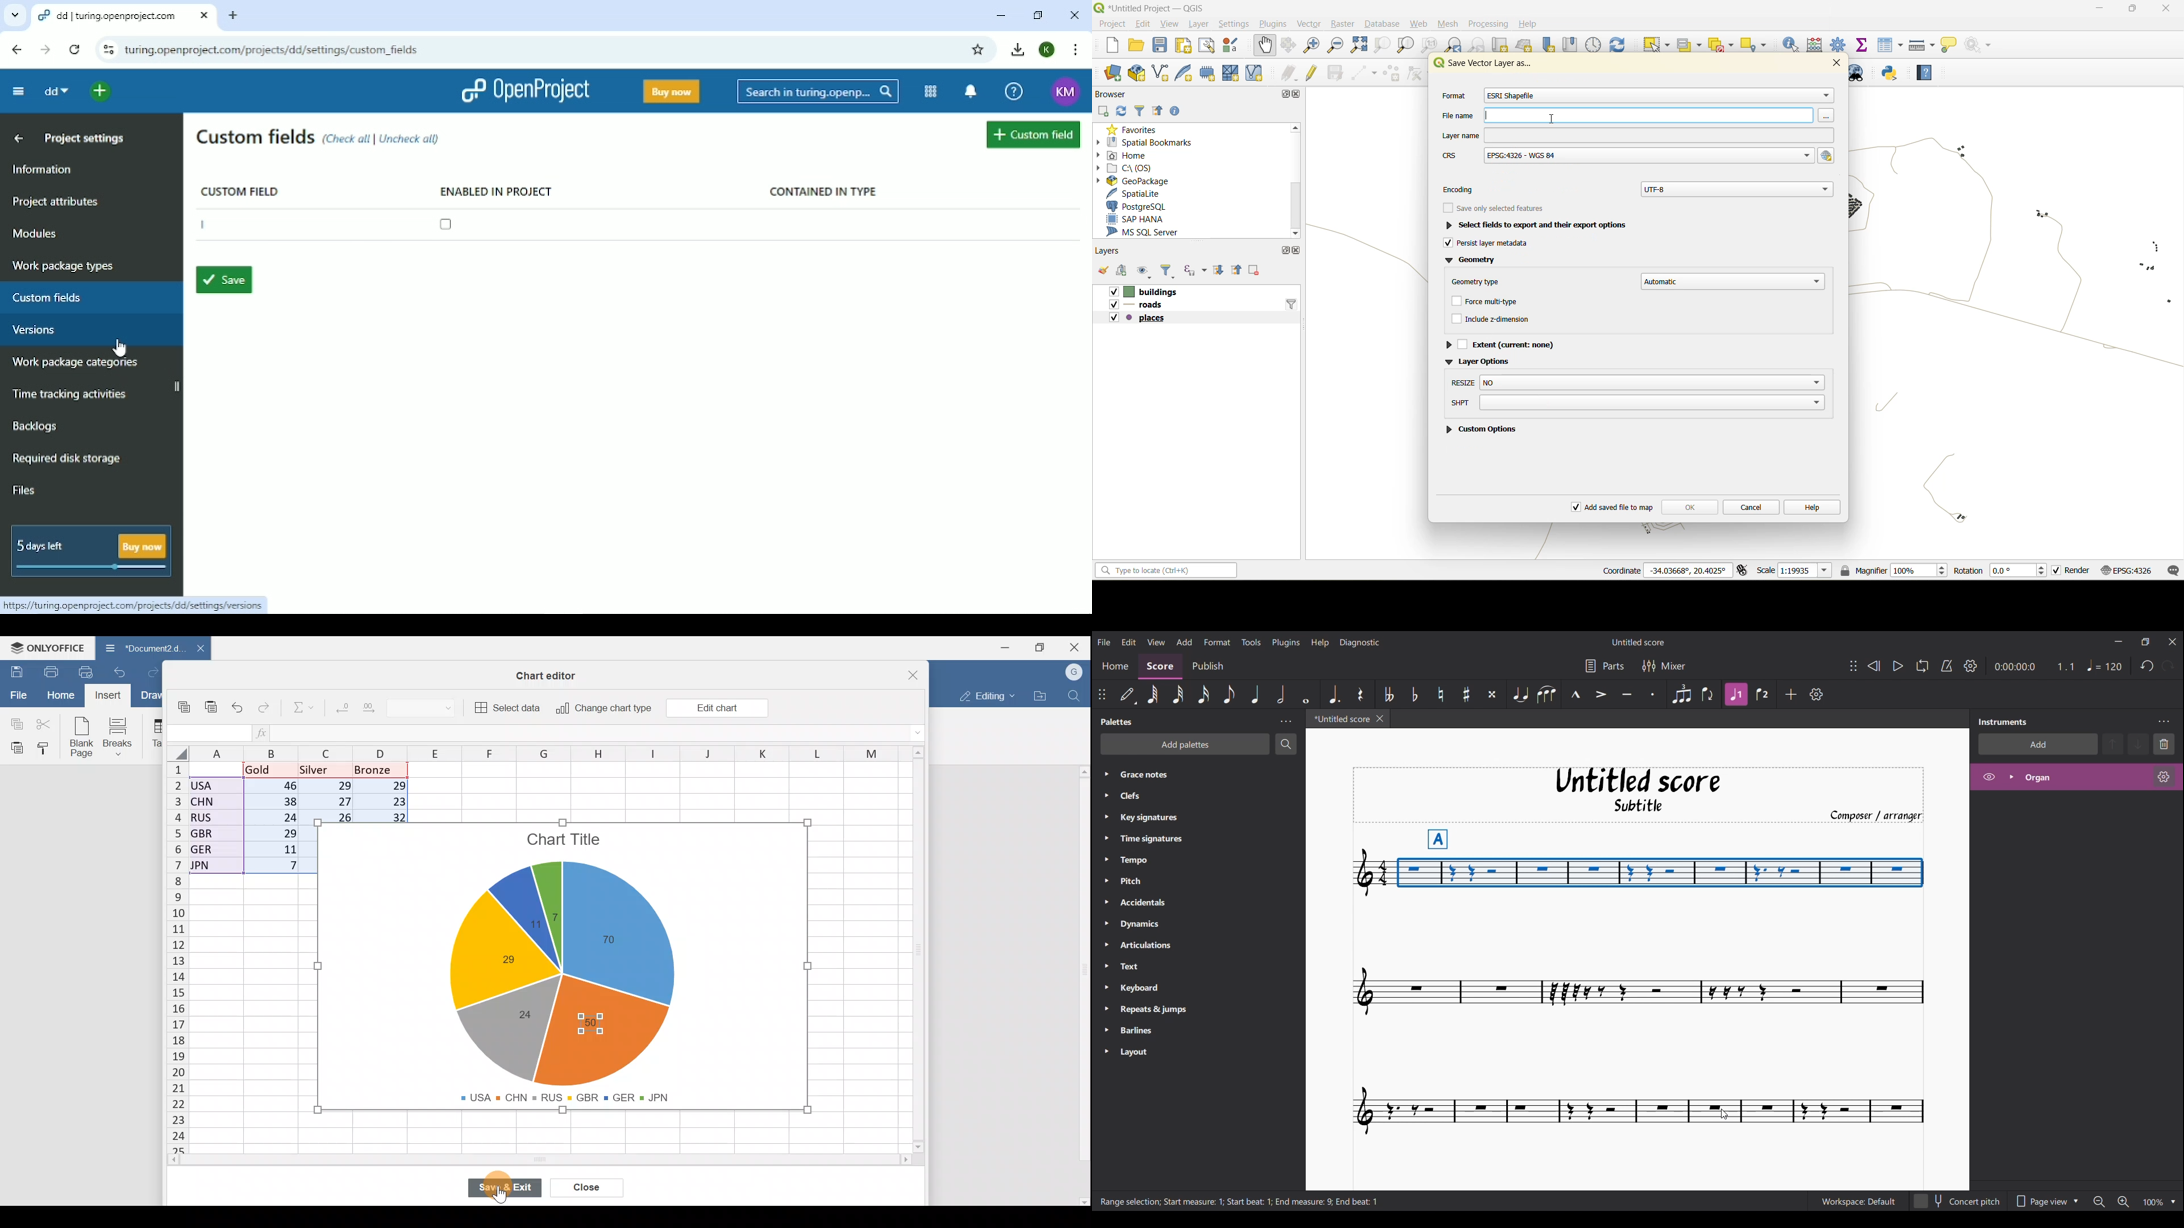 The height and width of the screenshot is (1232, 2184). I want to click on Cursor position unchanged, so click(1724, 1114).